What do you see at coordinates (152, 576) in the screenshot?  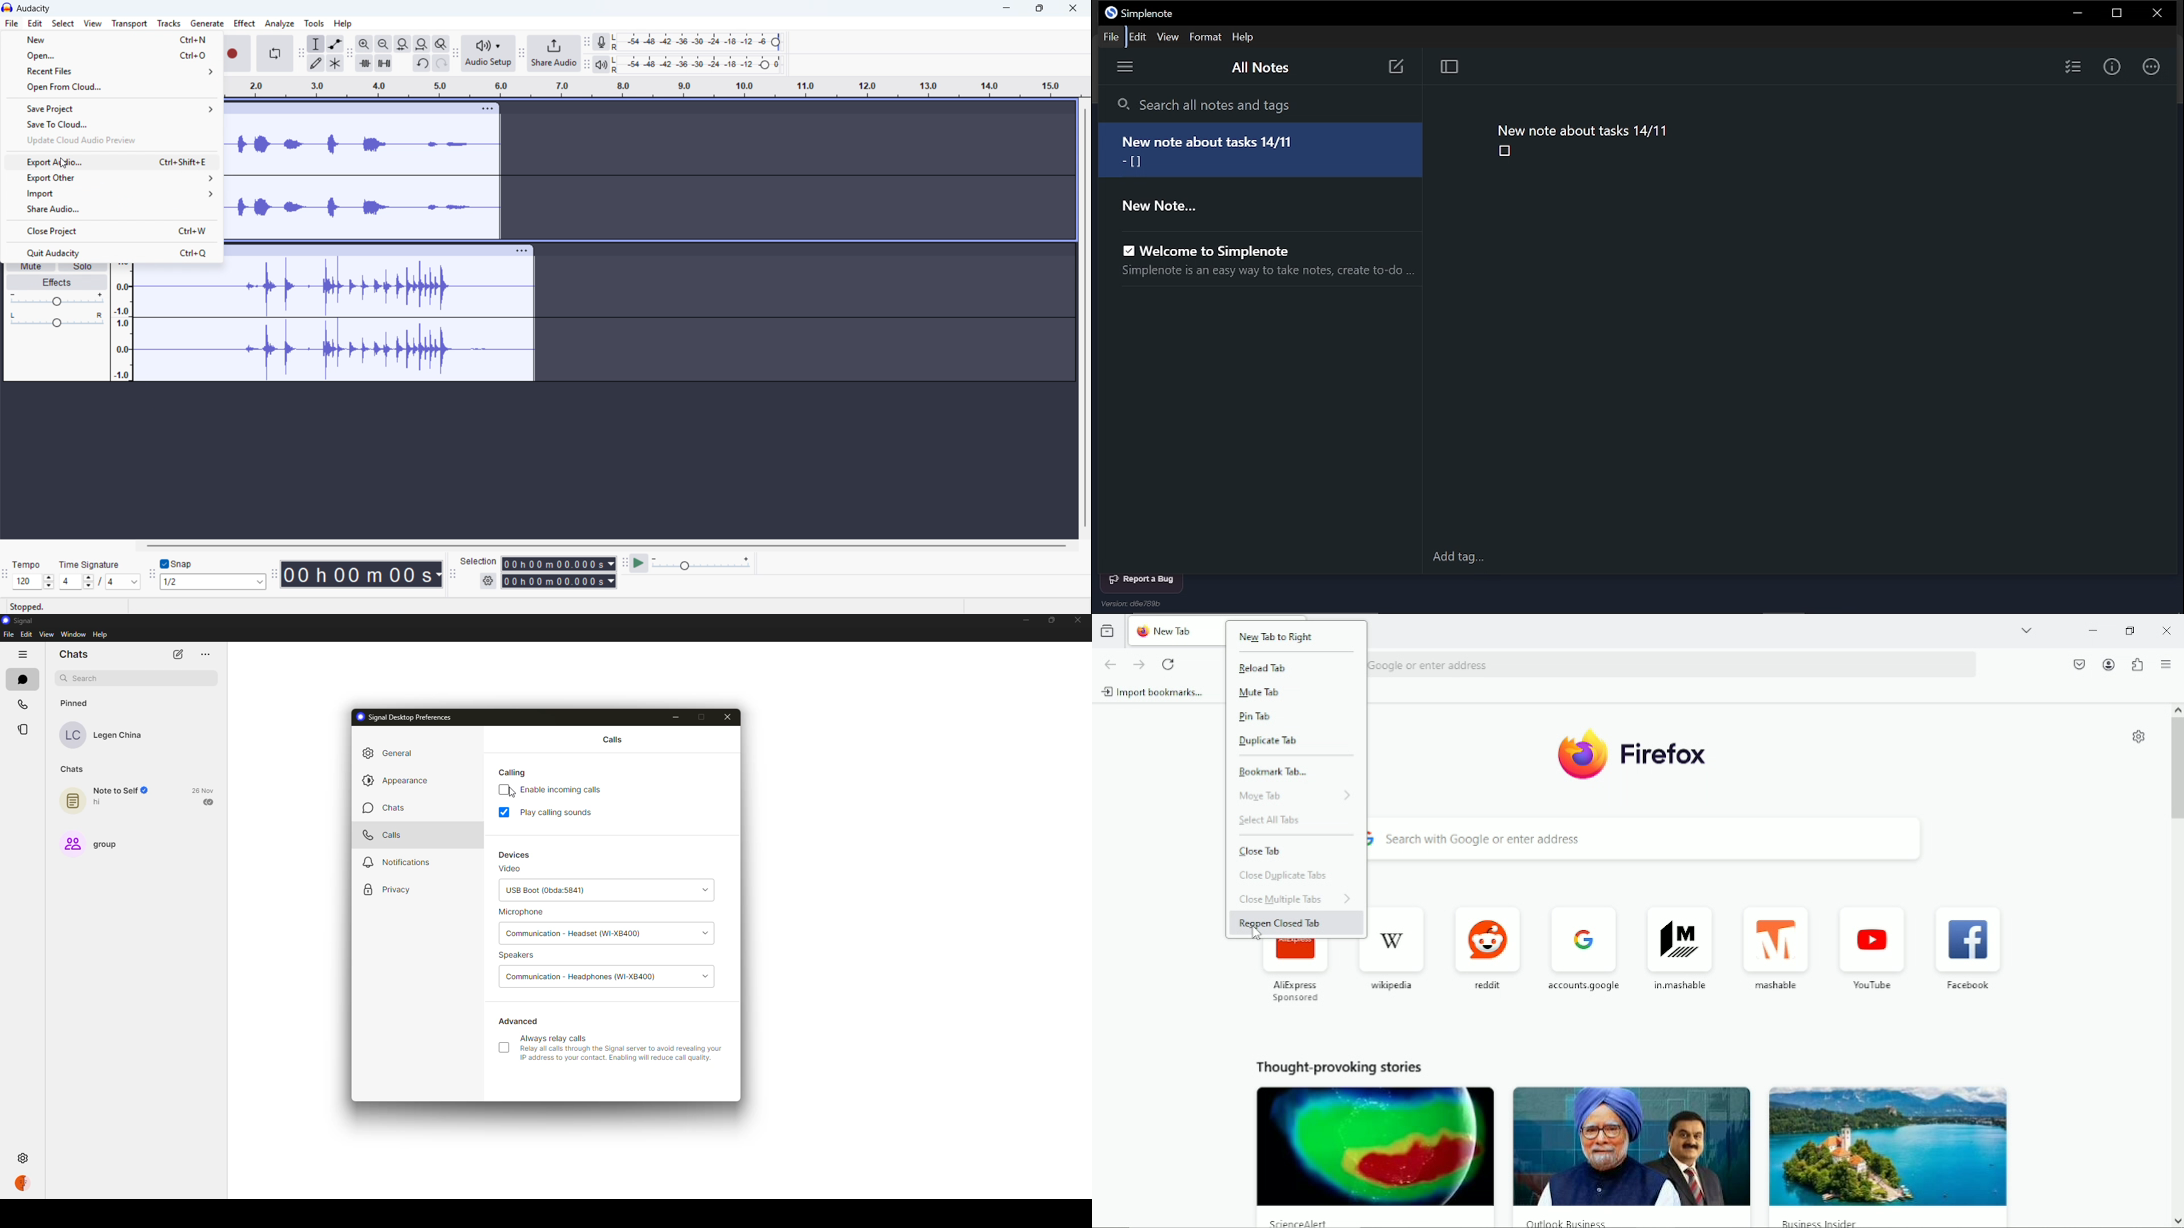 I see `Snapping toolbar` at bounding box center [152, 576].